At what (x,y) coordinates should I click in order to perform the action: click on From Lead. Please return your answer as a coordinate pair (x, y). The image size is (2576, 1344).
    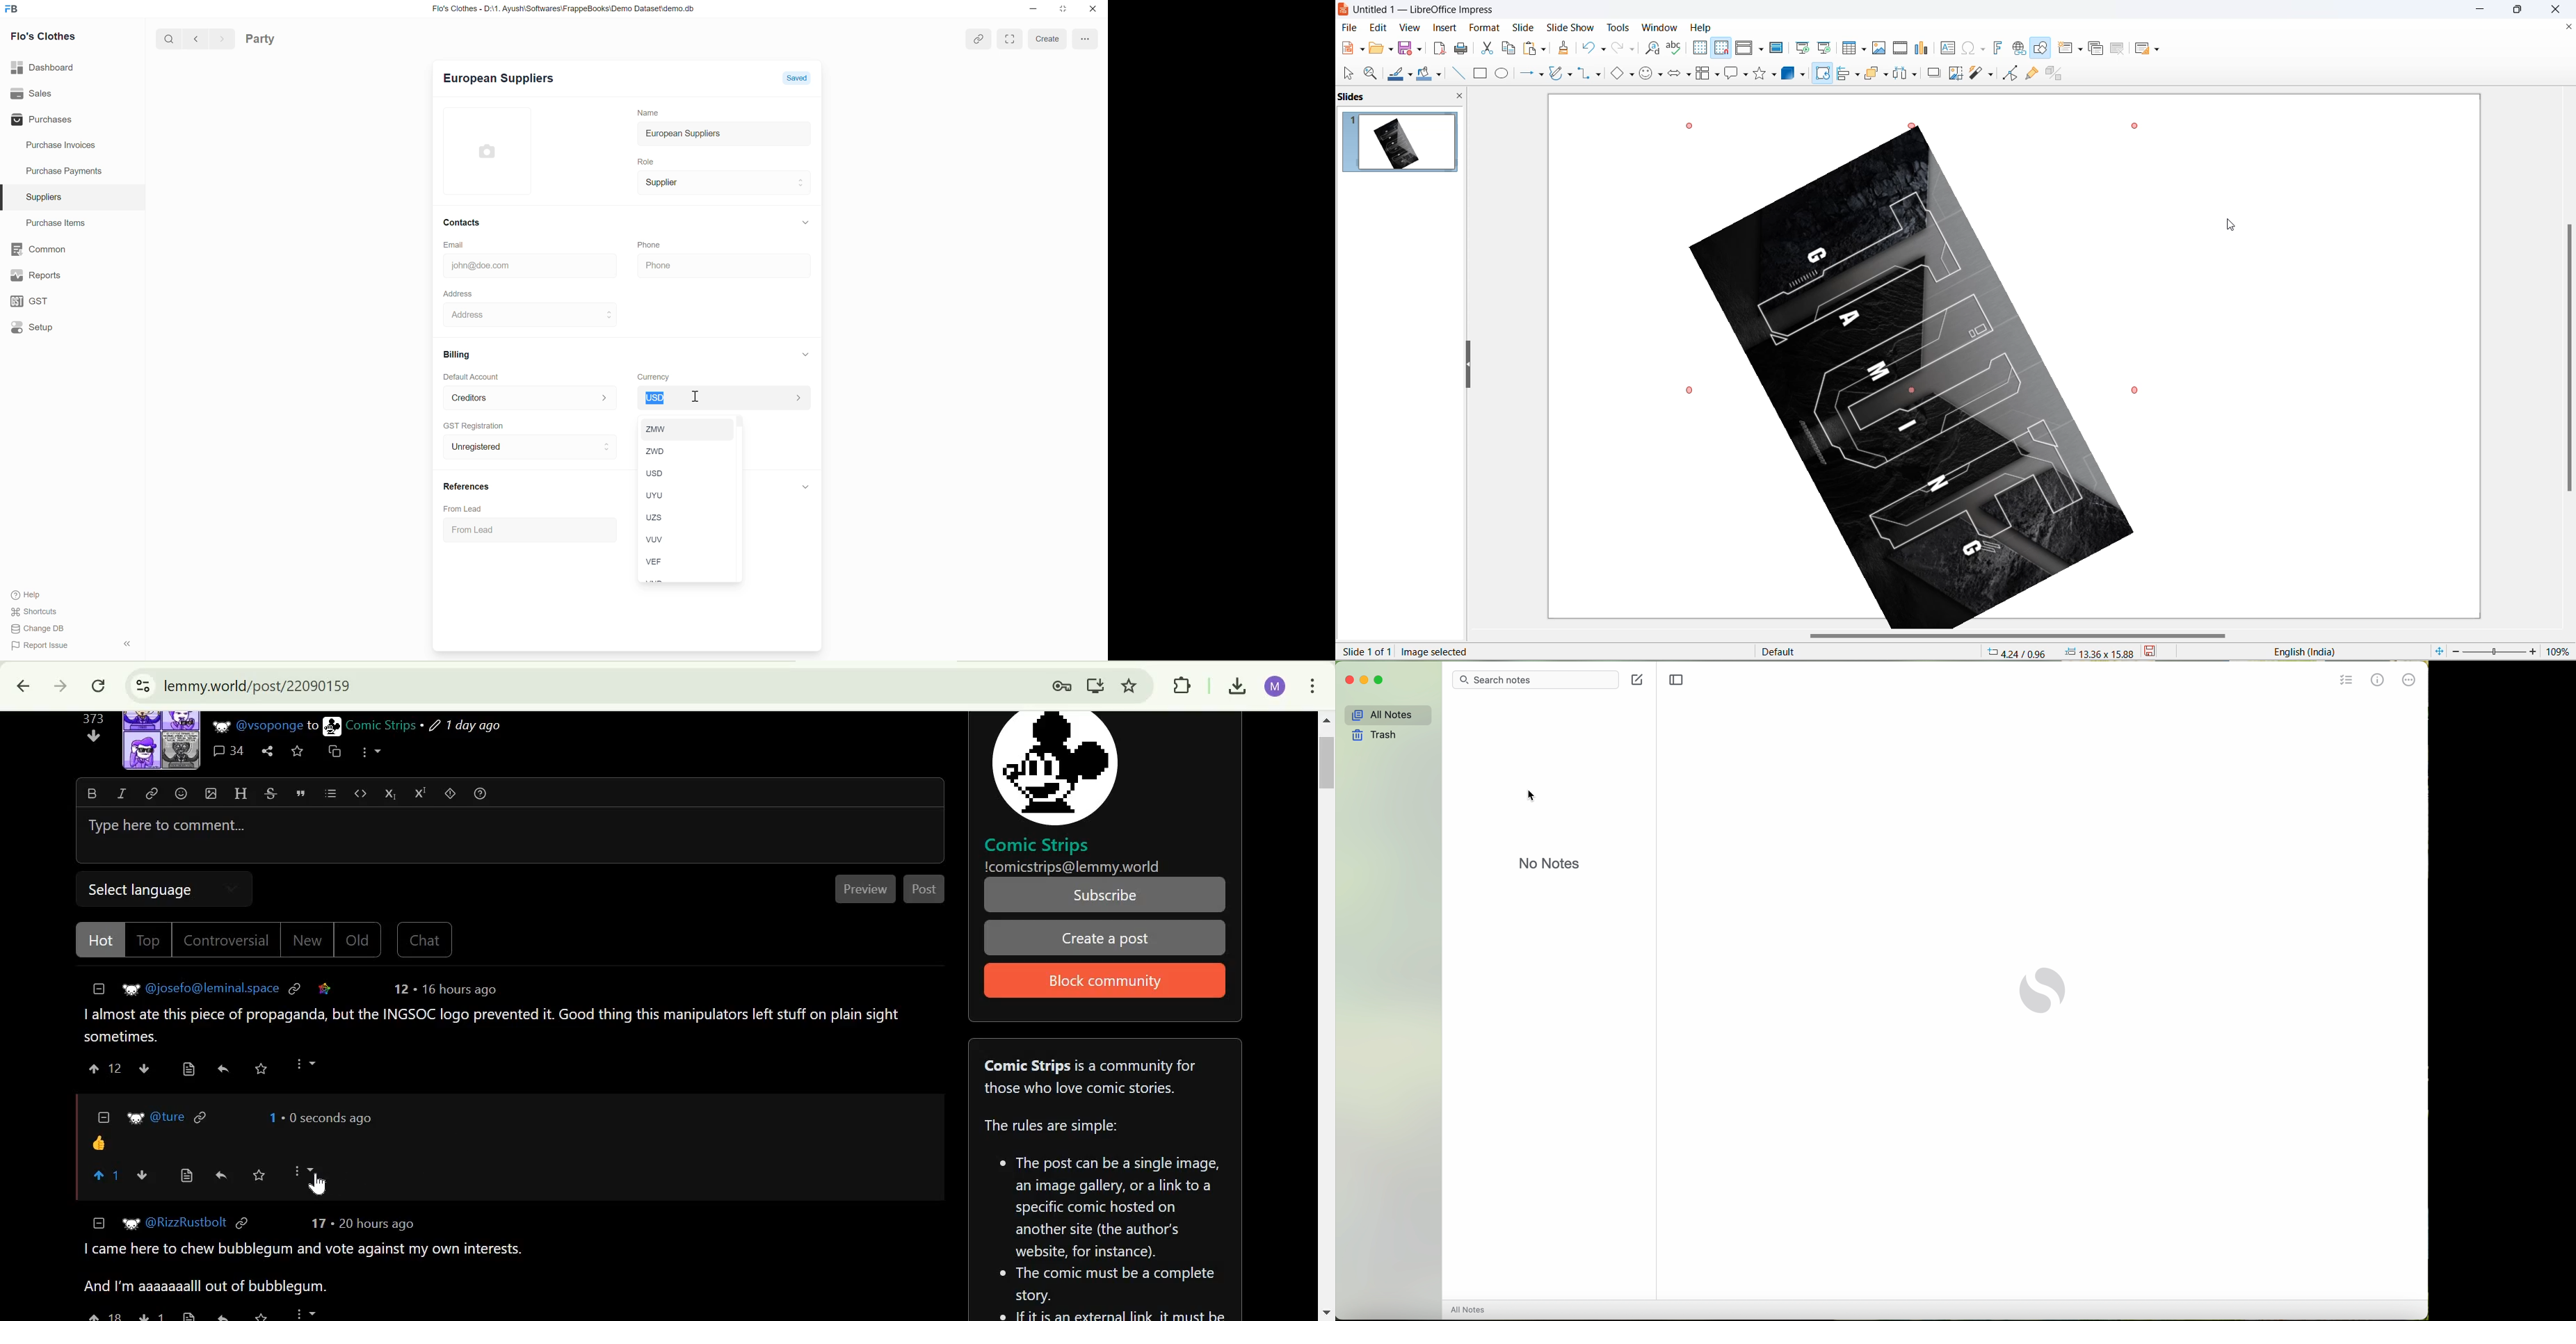
    Looking at the image, I should click on (469, 508).